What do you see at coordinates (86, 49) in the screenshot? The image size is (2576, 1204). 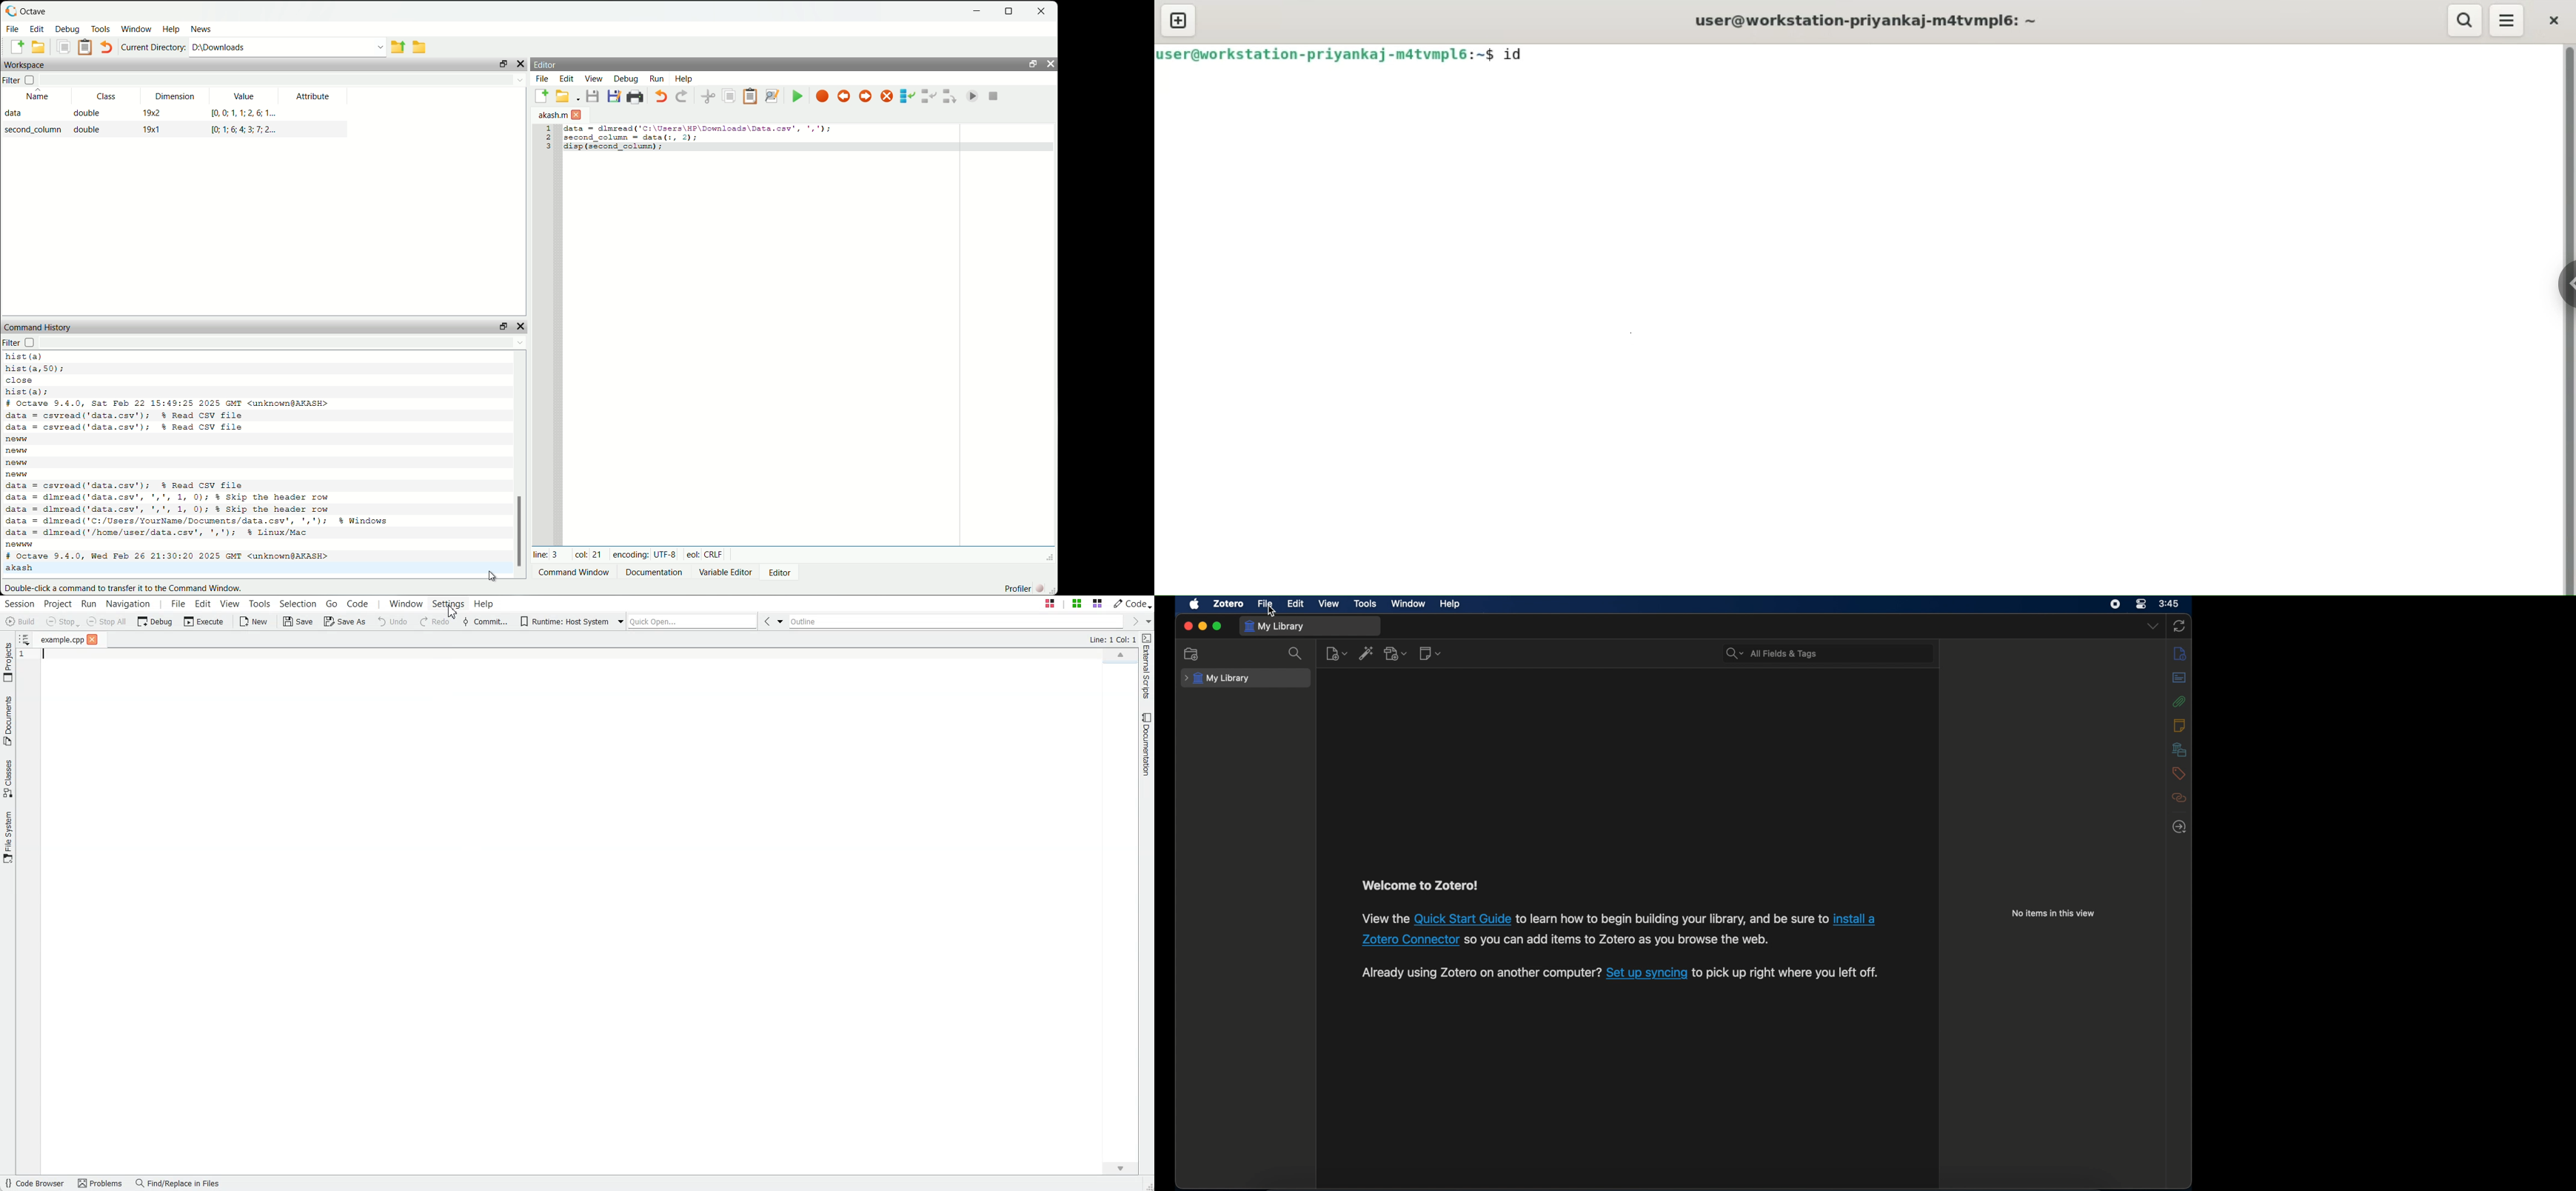 I see `paste` at bounding box center [86, 49].